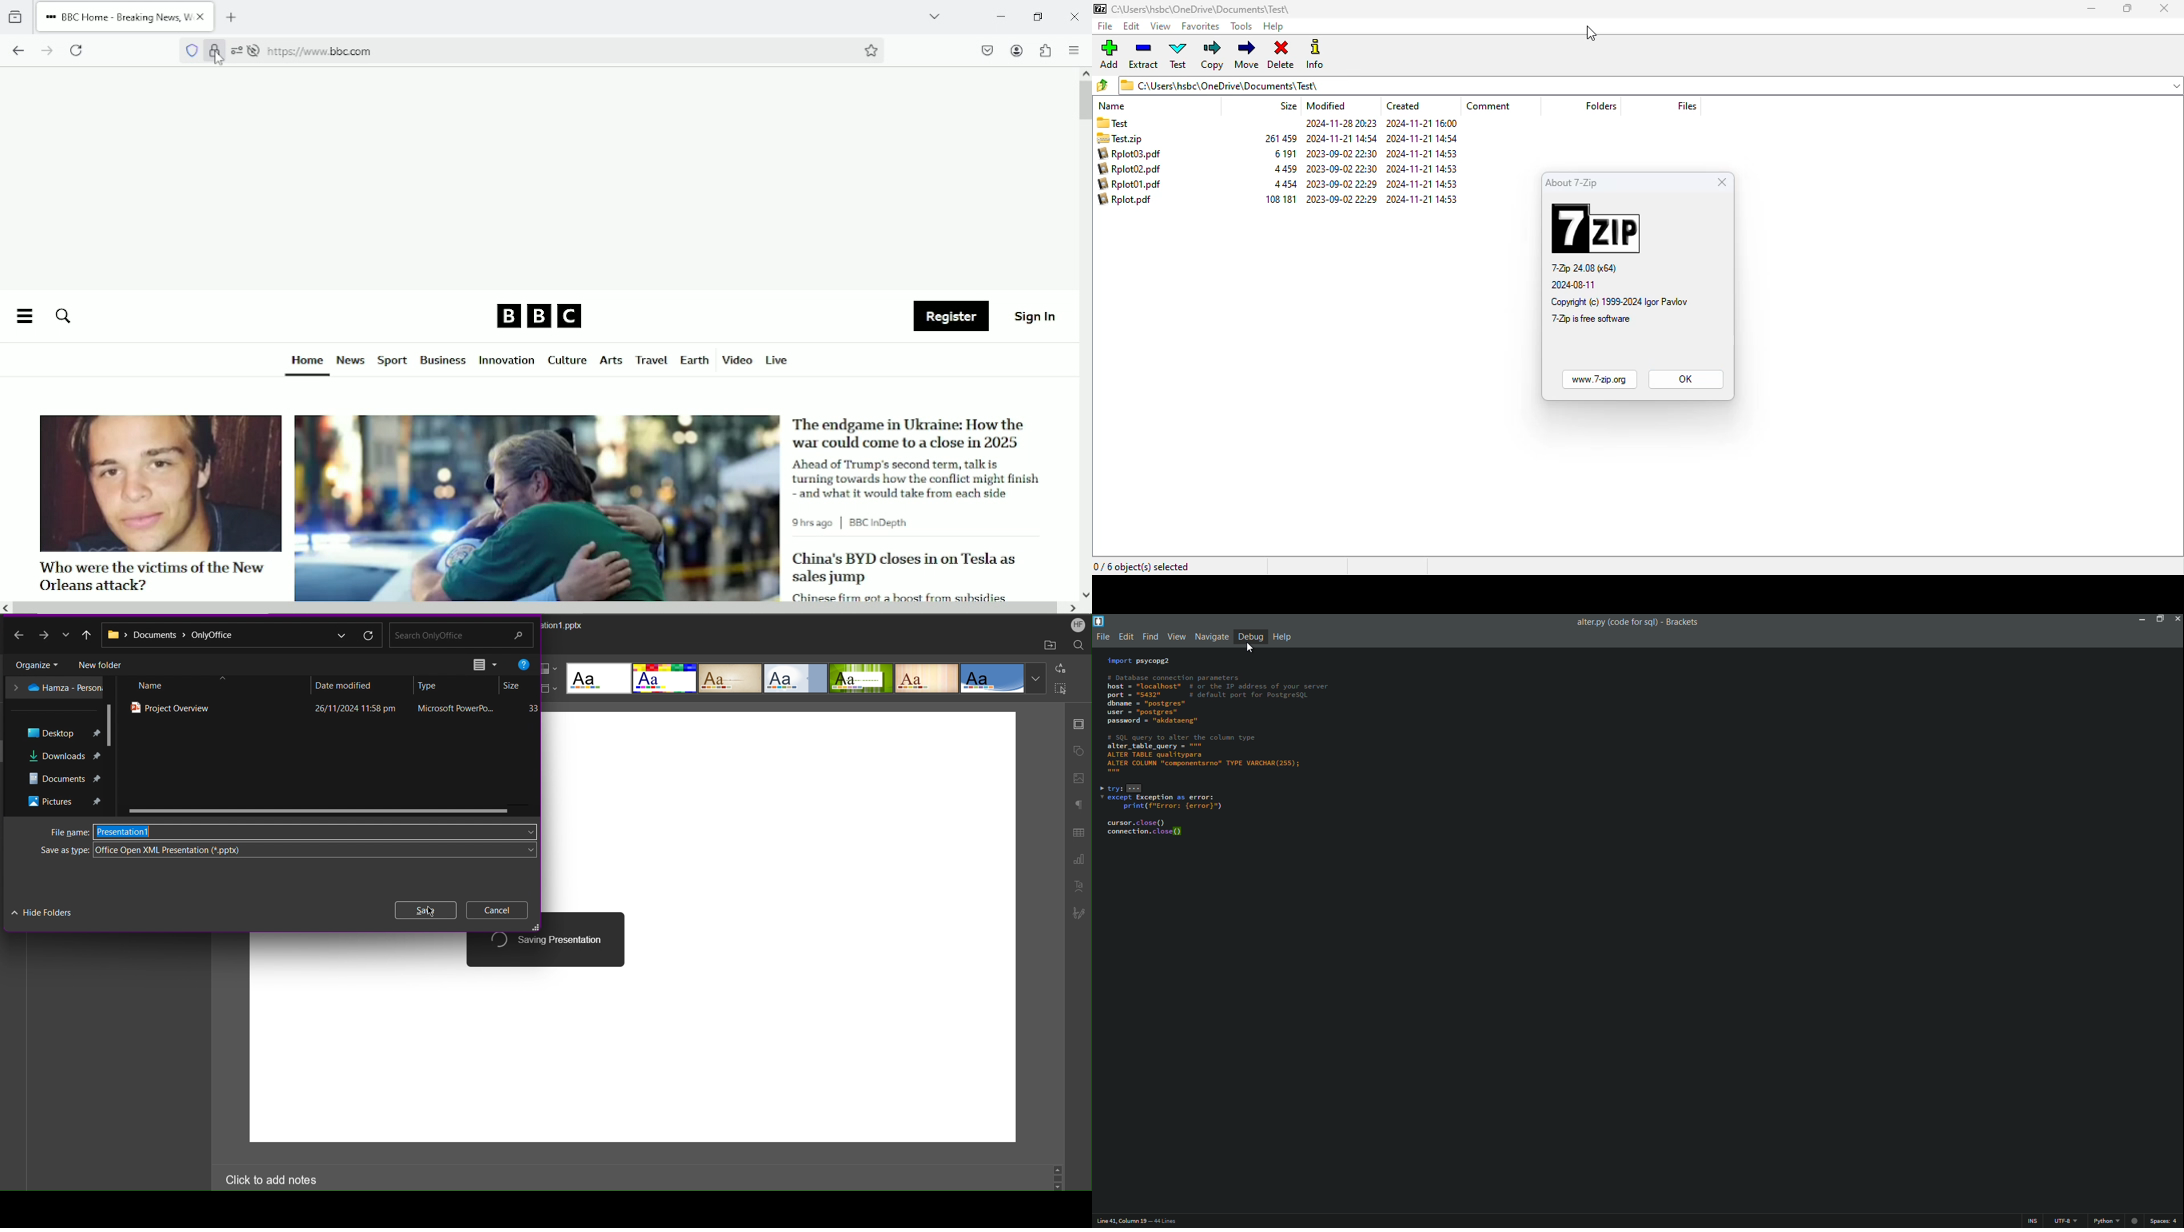 The width and height of the screenshot is (2184, 1232). I want to click on move, so click(1248, 54).